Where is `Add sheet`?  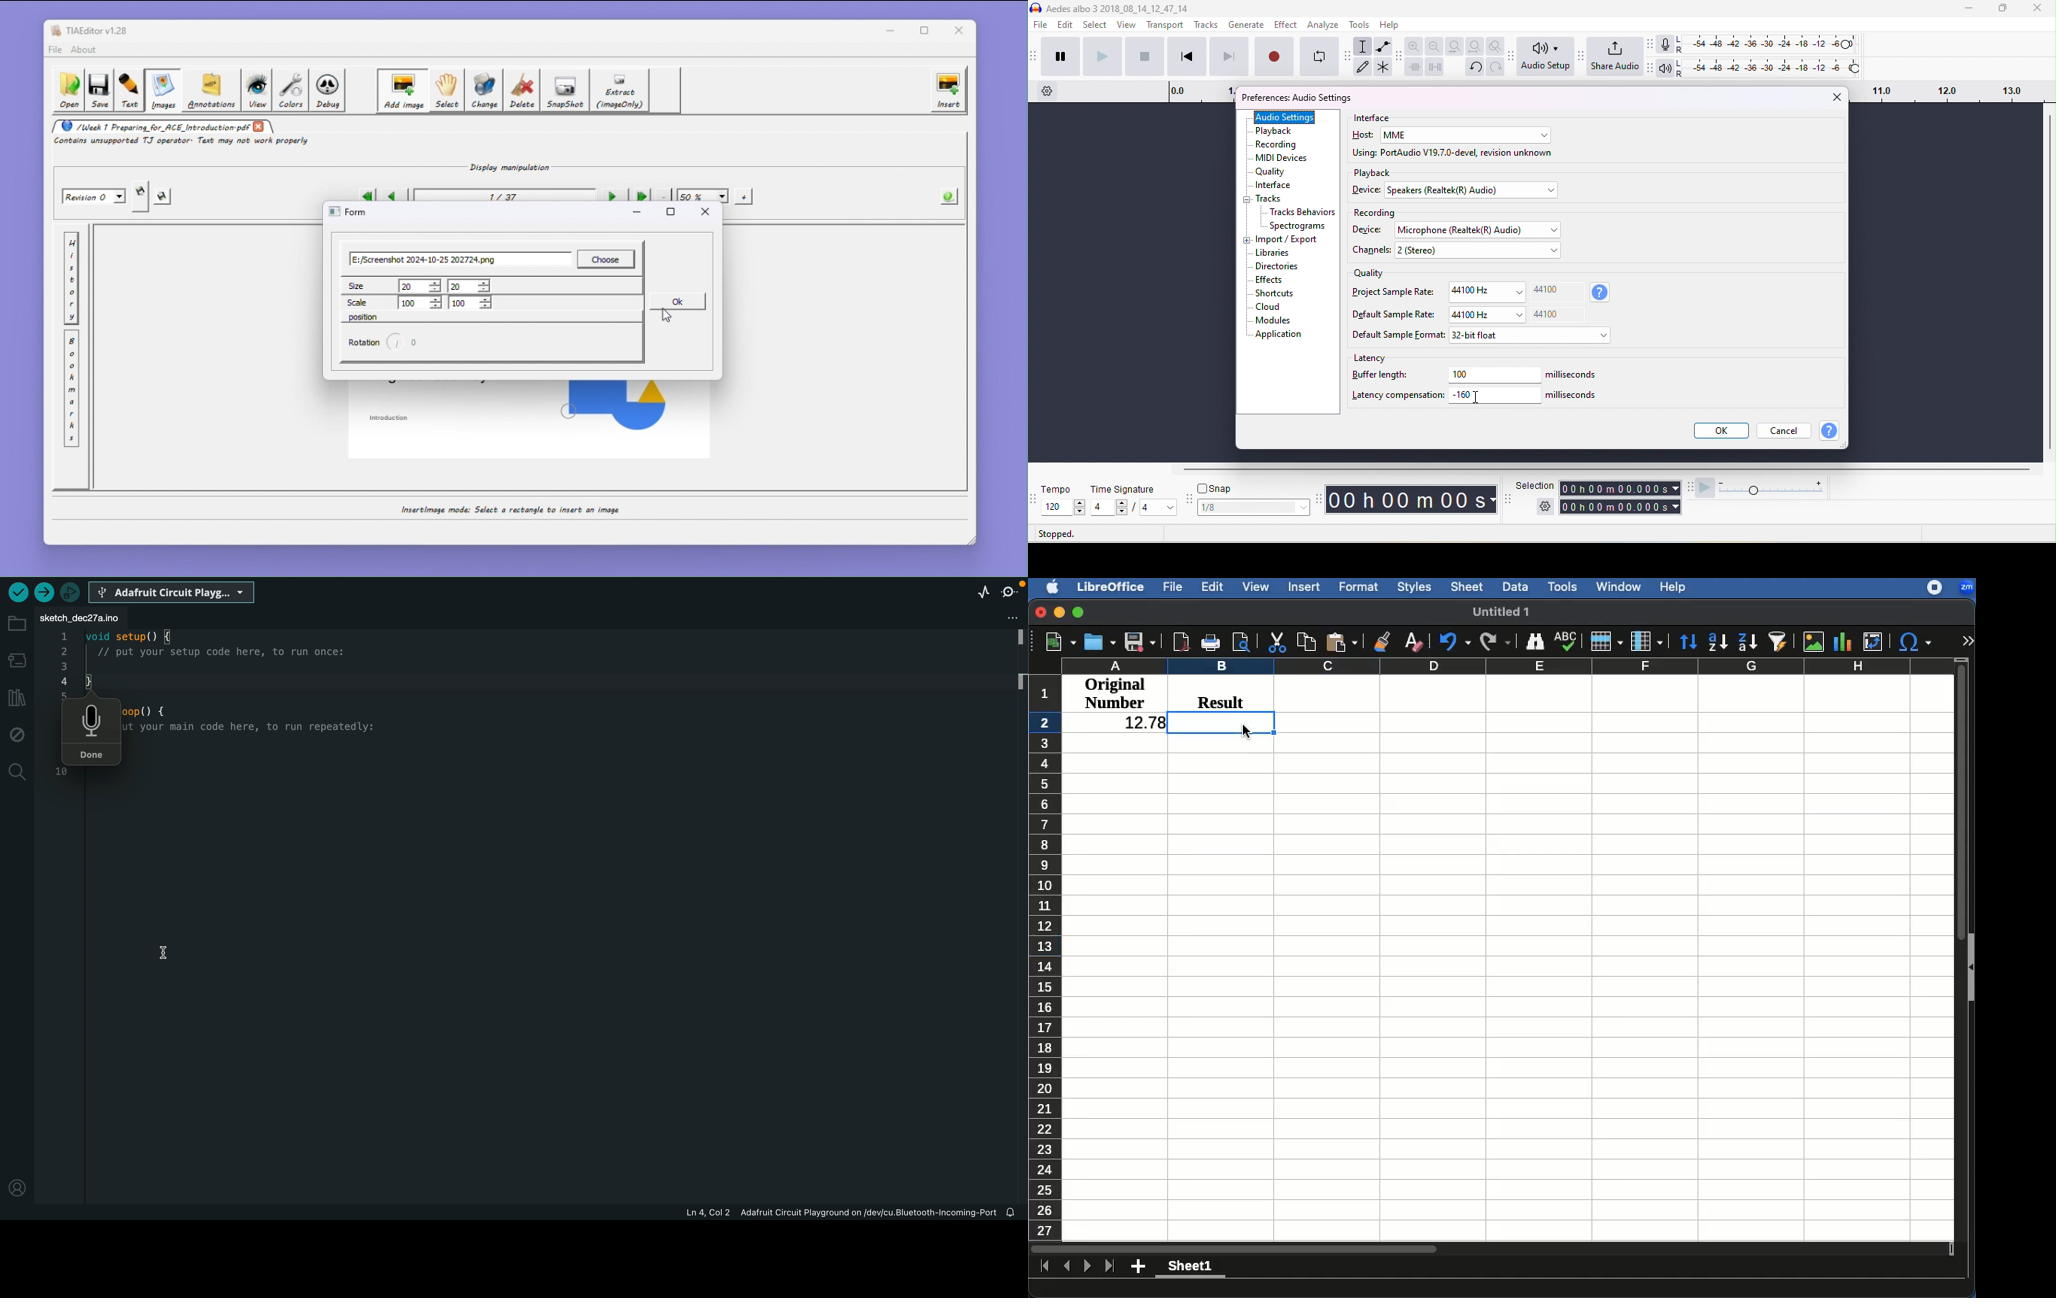
Add sheet is located at coordinates (1138, 1267).